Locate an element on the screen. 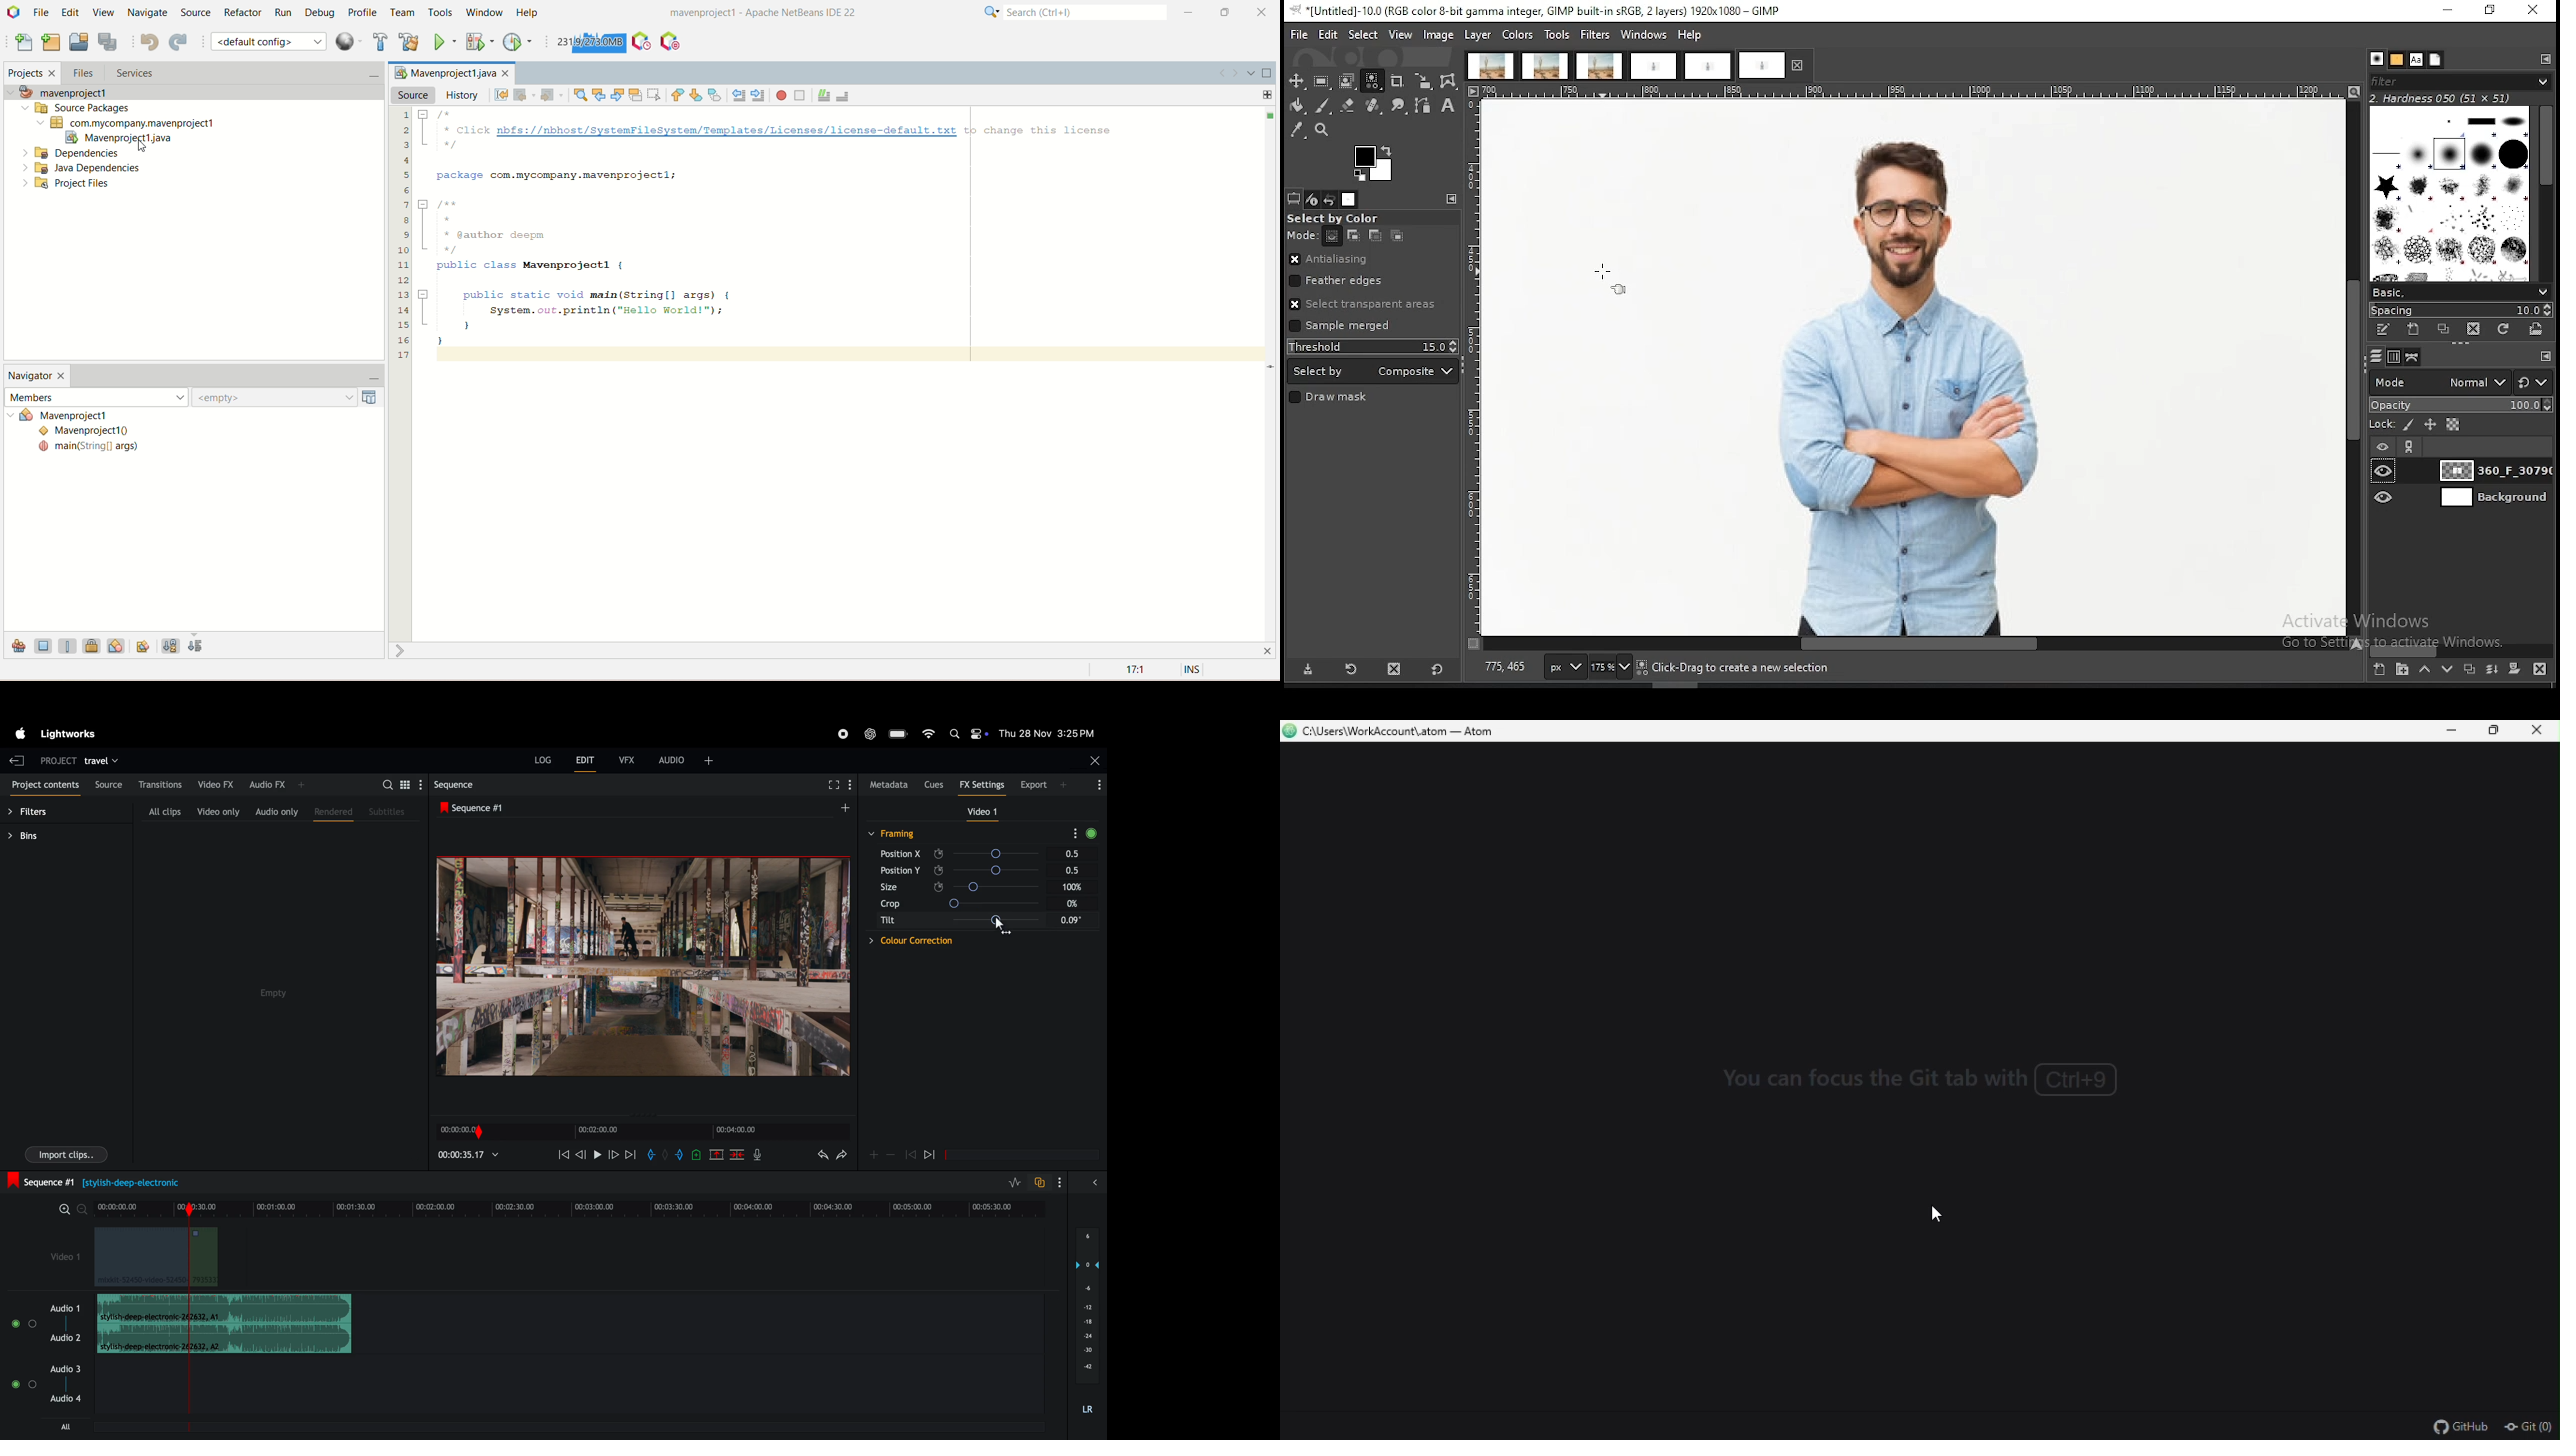 This screenshot has width=2576, height=1456. find previous occurrence is located at coordinates (601, 95).